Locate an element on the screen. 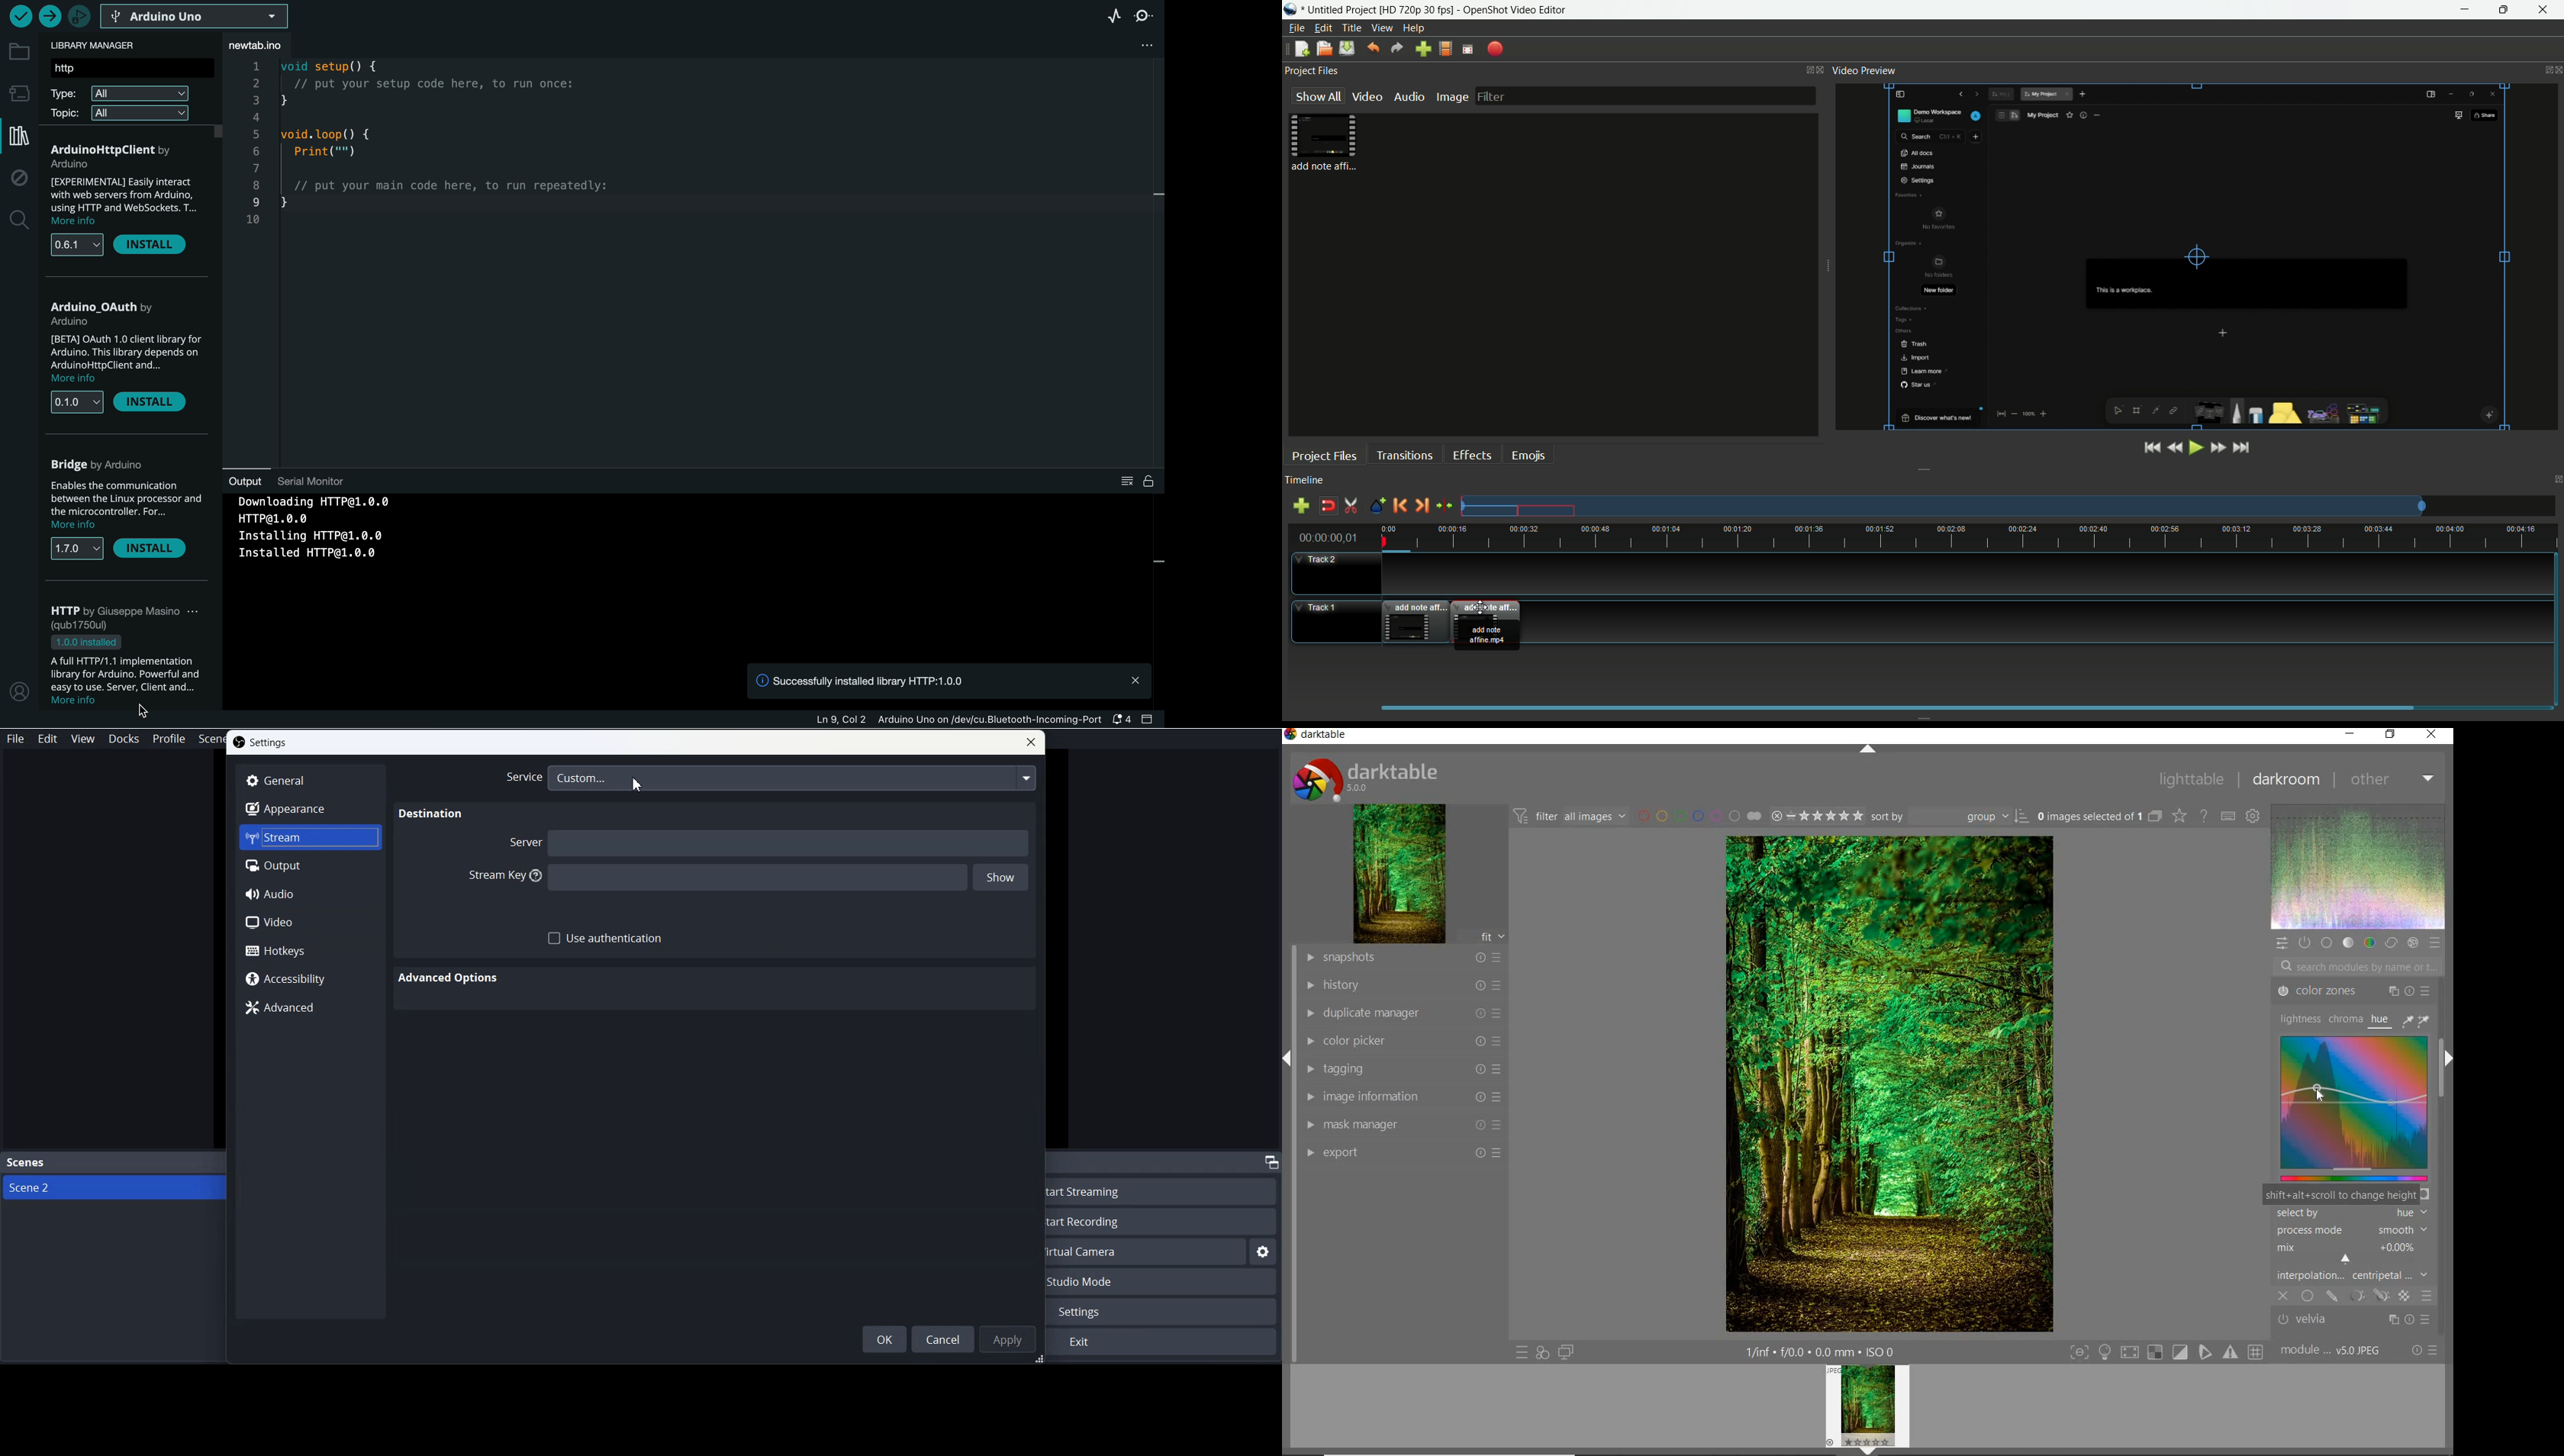 The width and height of the screenshot is (2576, 1456). COLOR PICKER is located at coordinates (1401, 1041).